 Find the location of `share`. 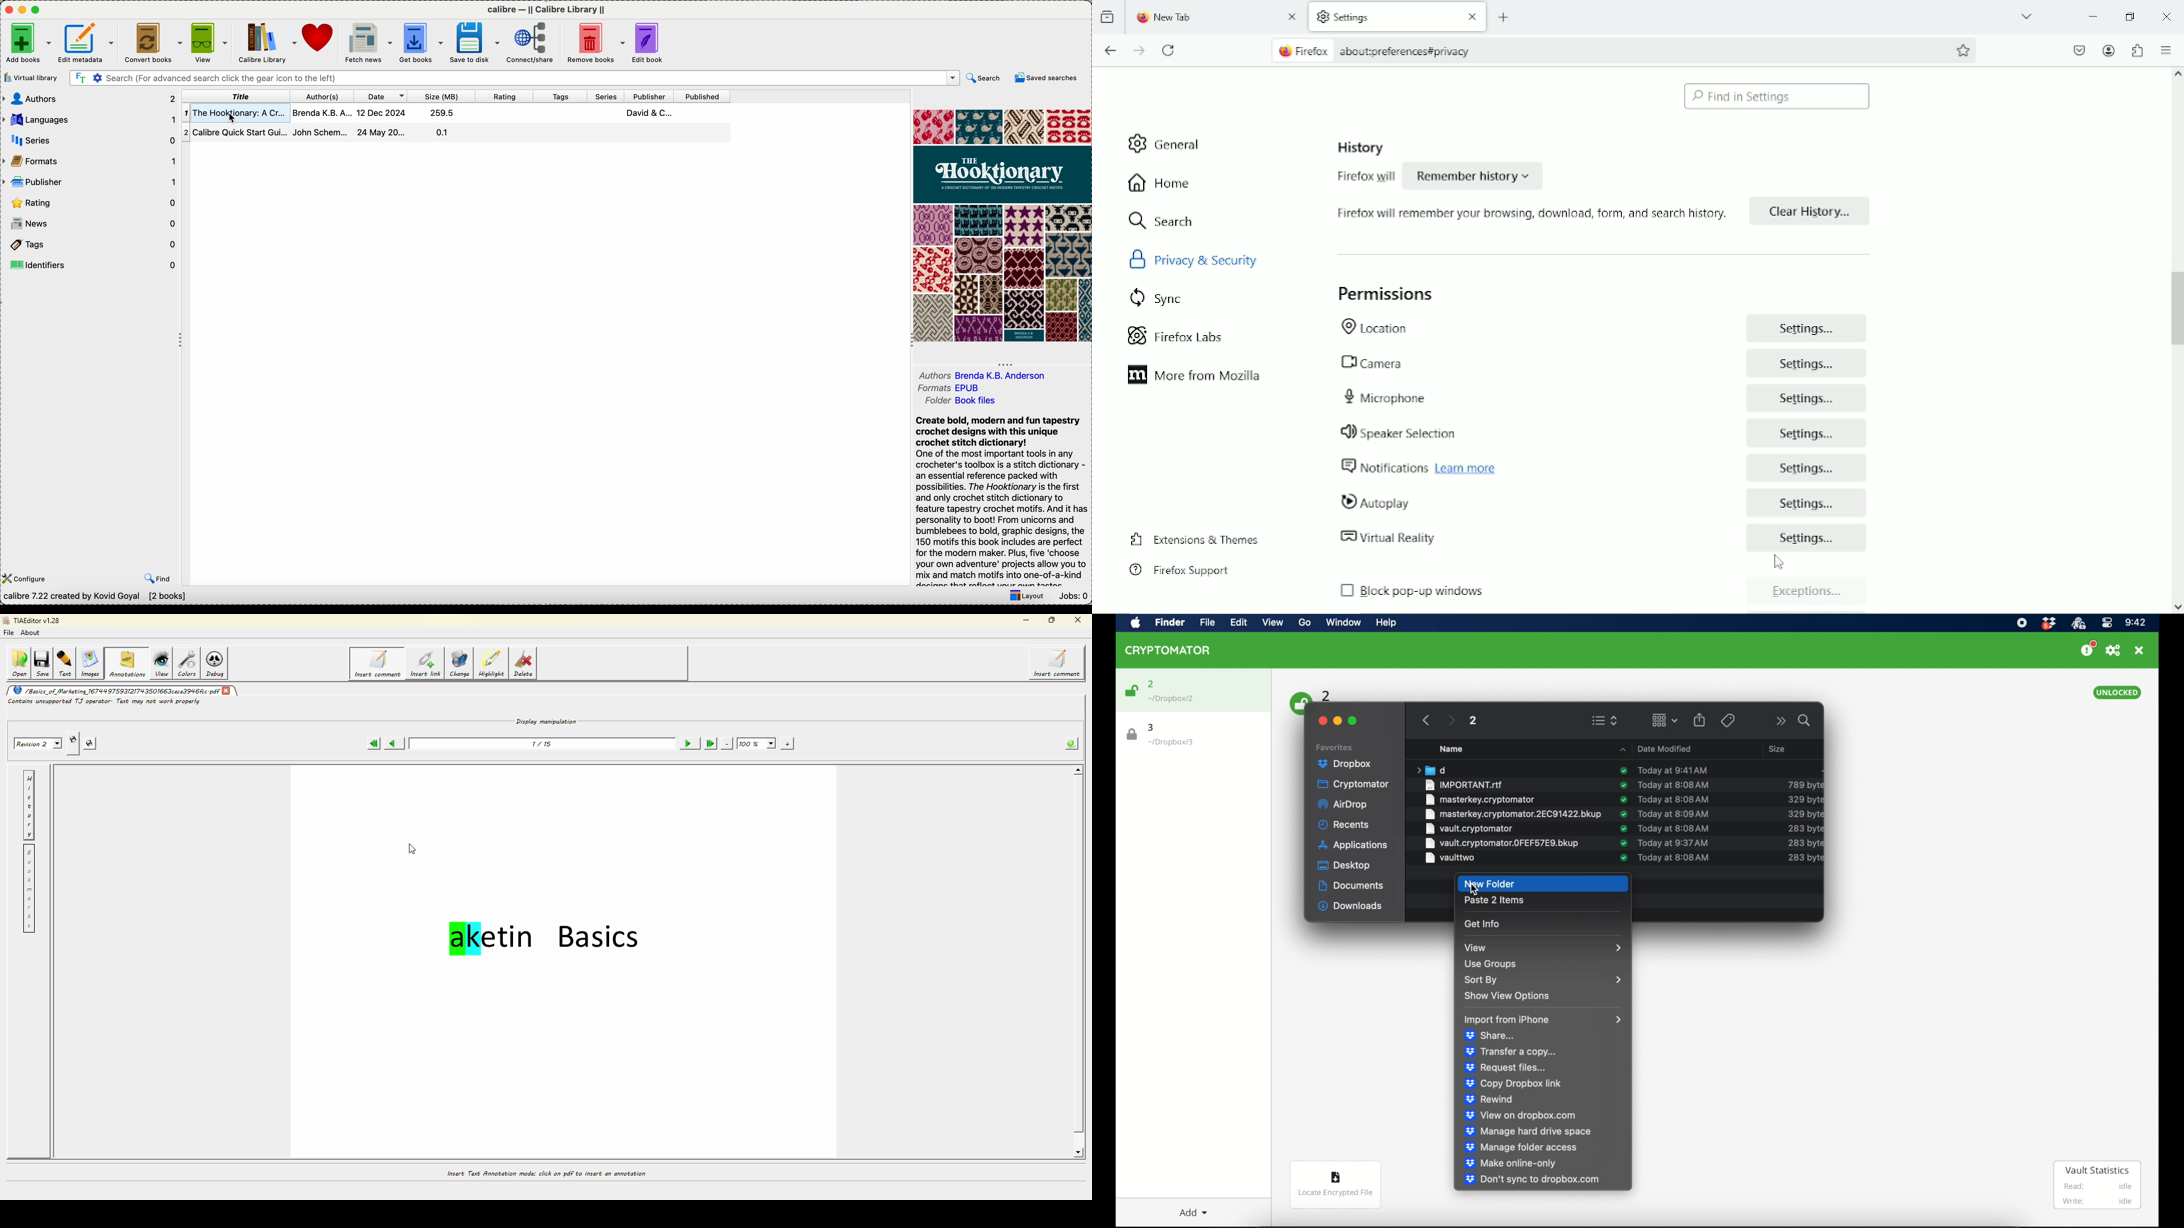

share is located at coordinates (1492, 1035).